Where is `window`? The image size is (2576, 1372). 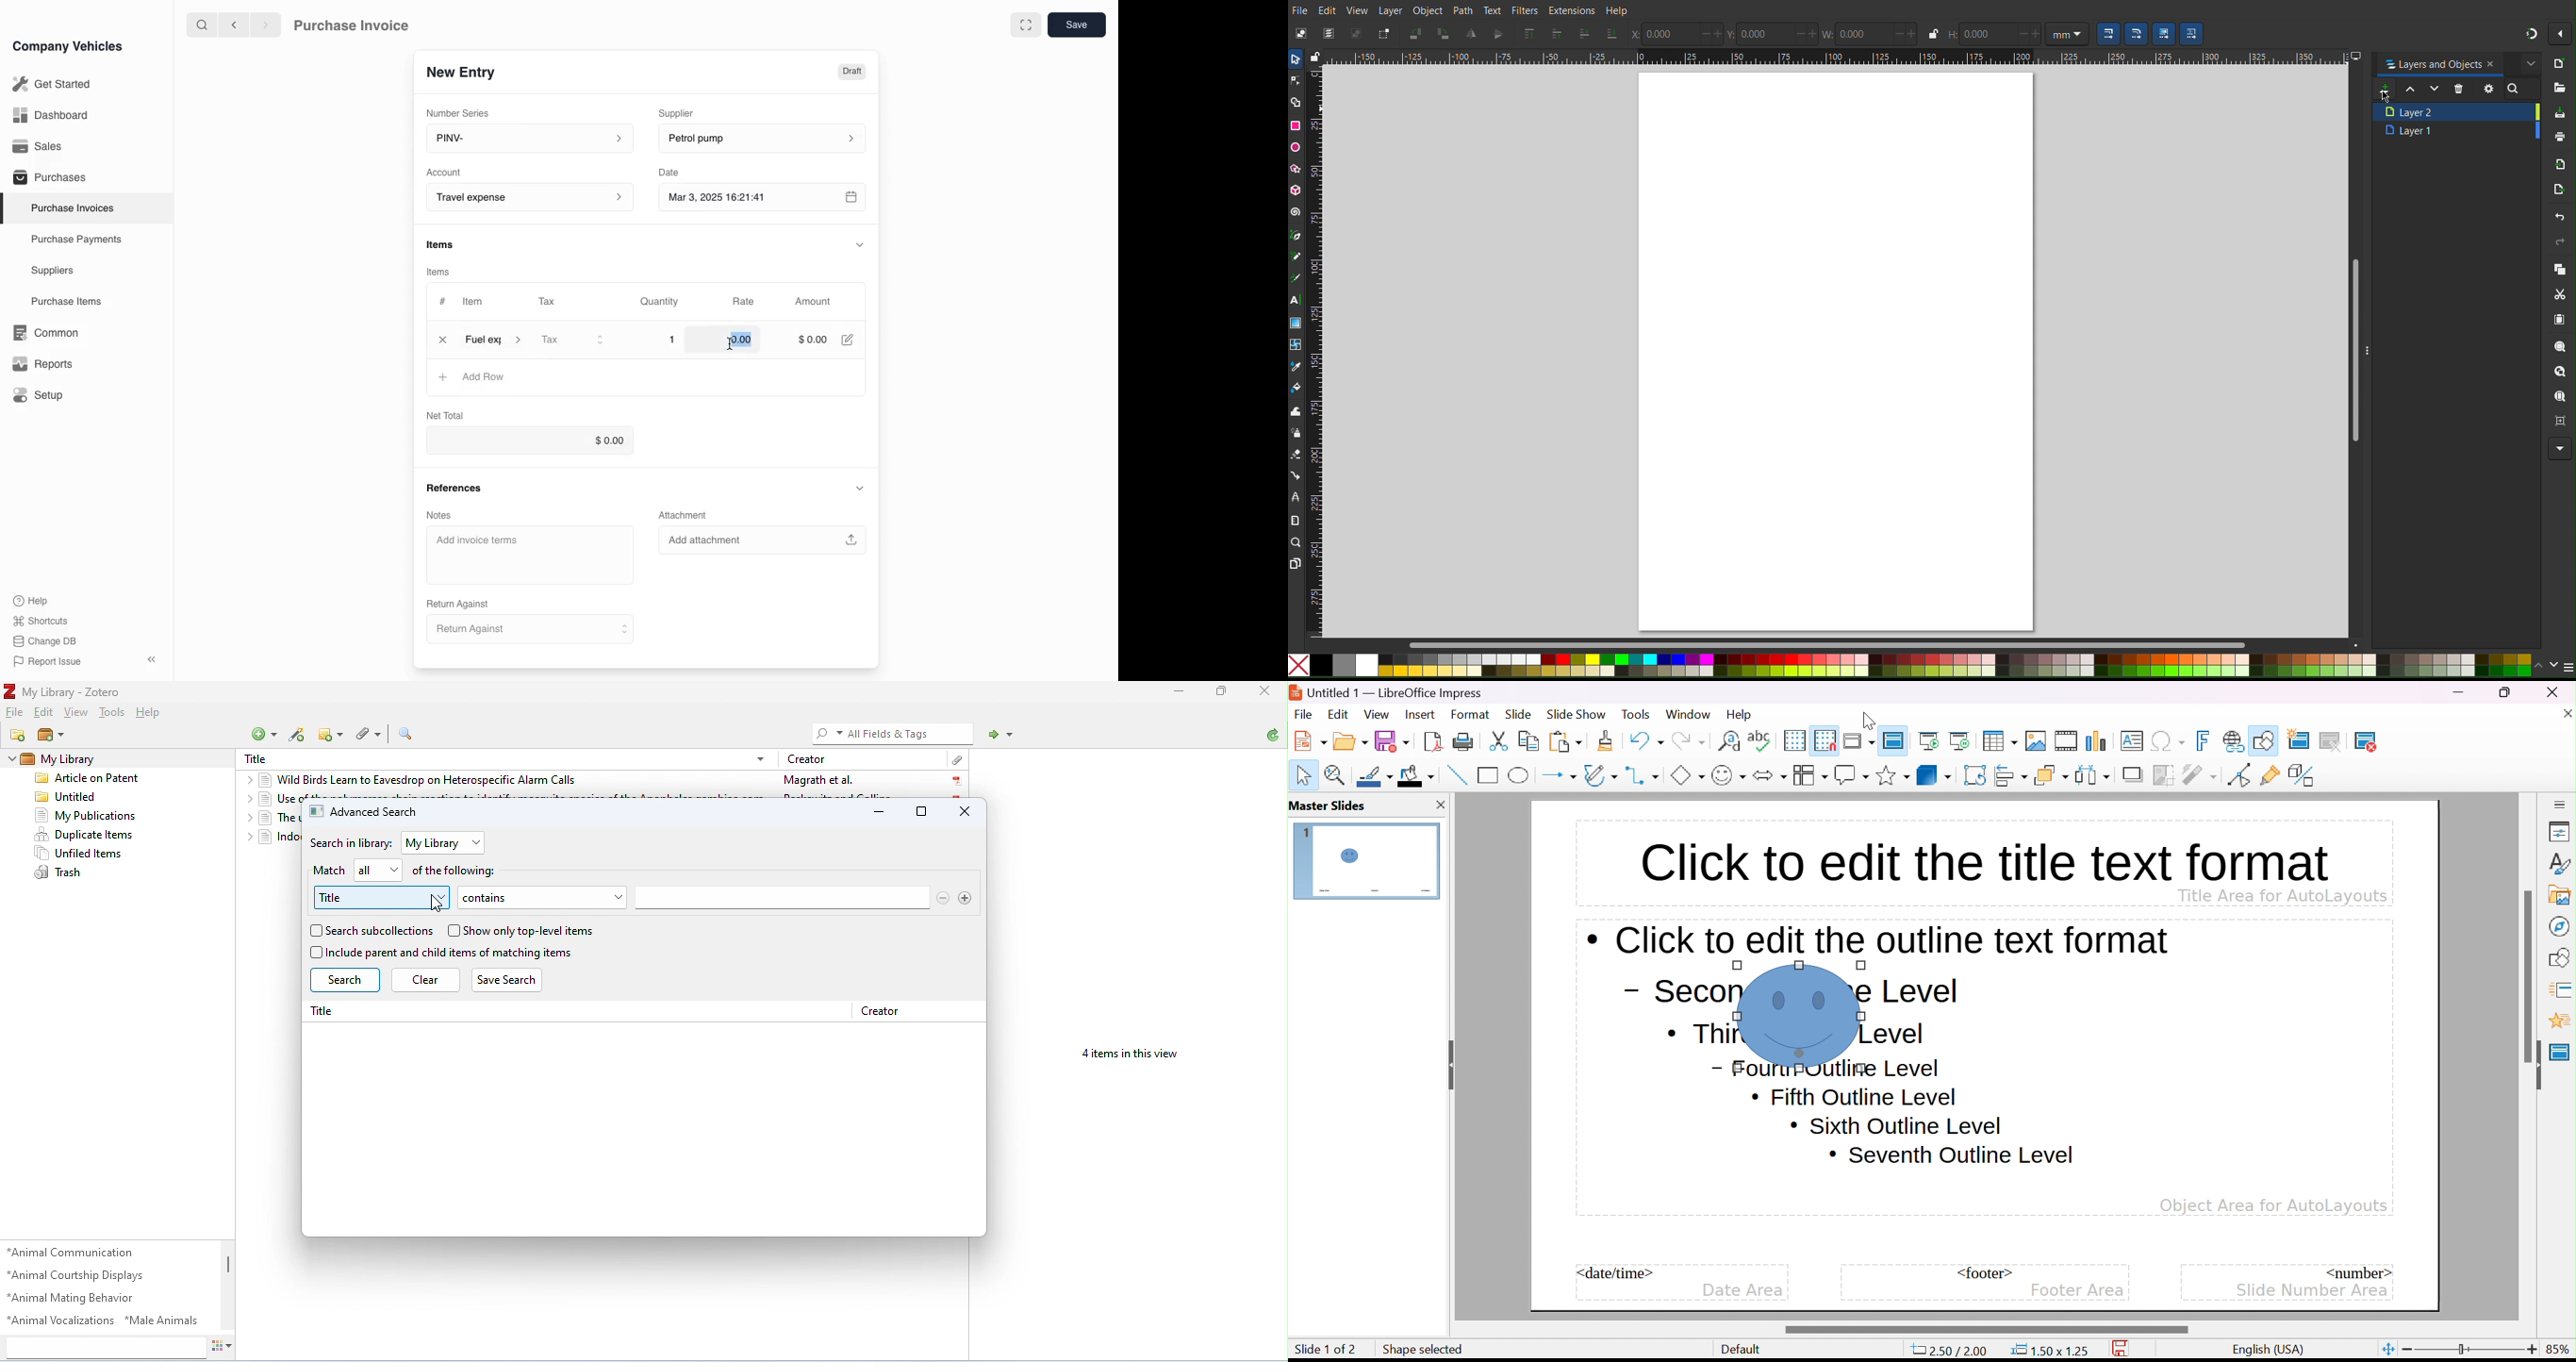 window is located at coordinates (1687, 714).